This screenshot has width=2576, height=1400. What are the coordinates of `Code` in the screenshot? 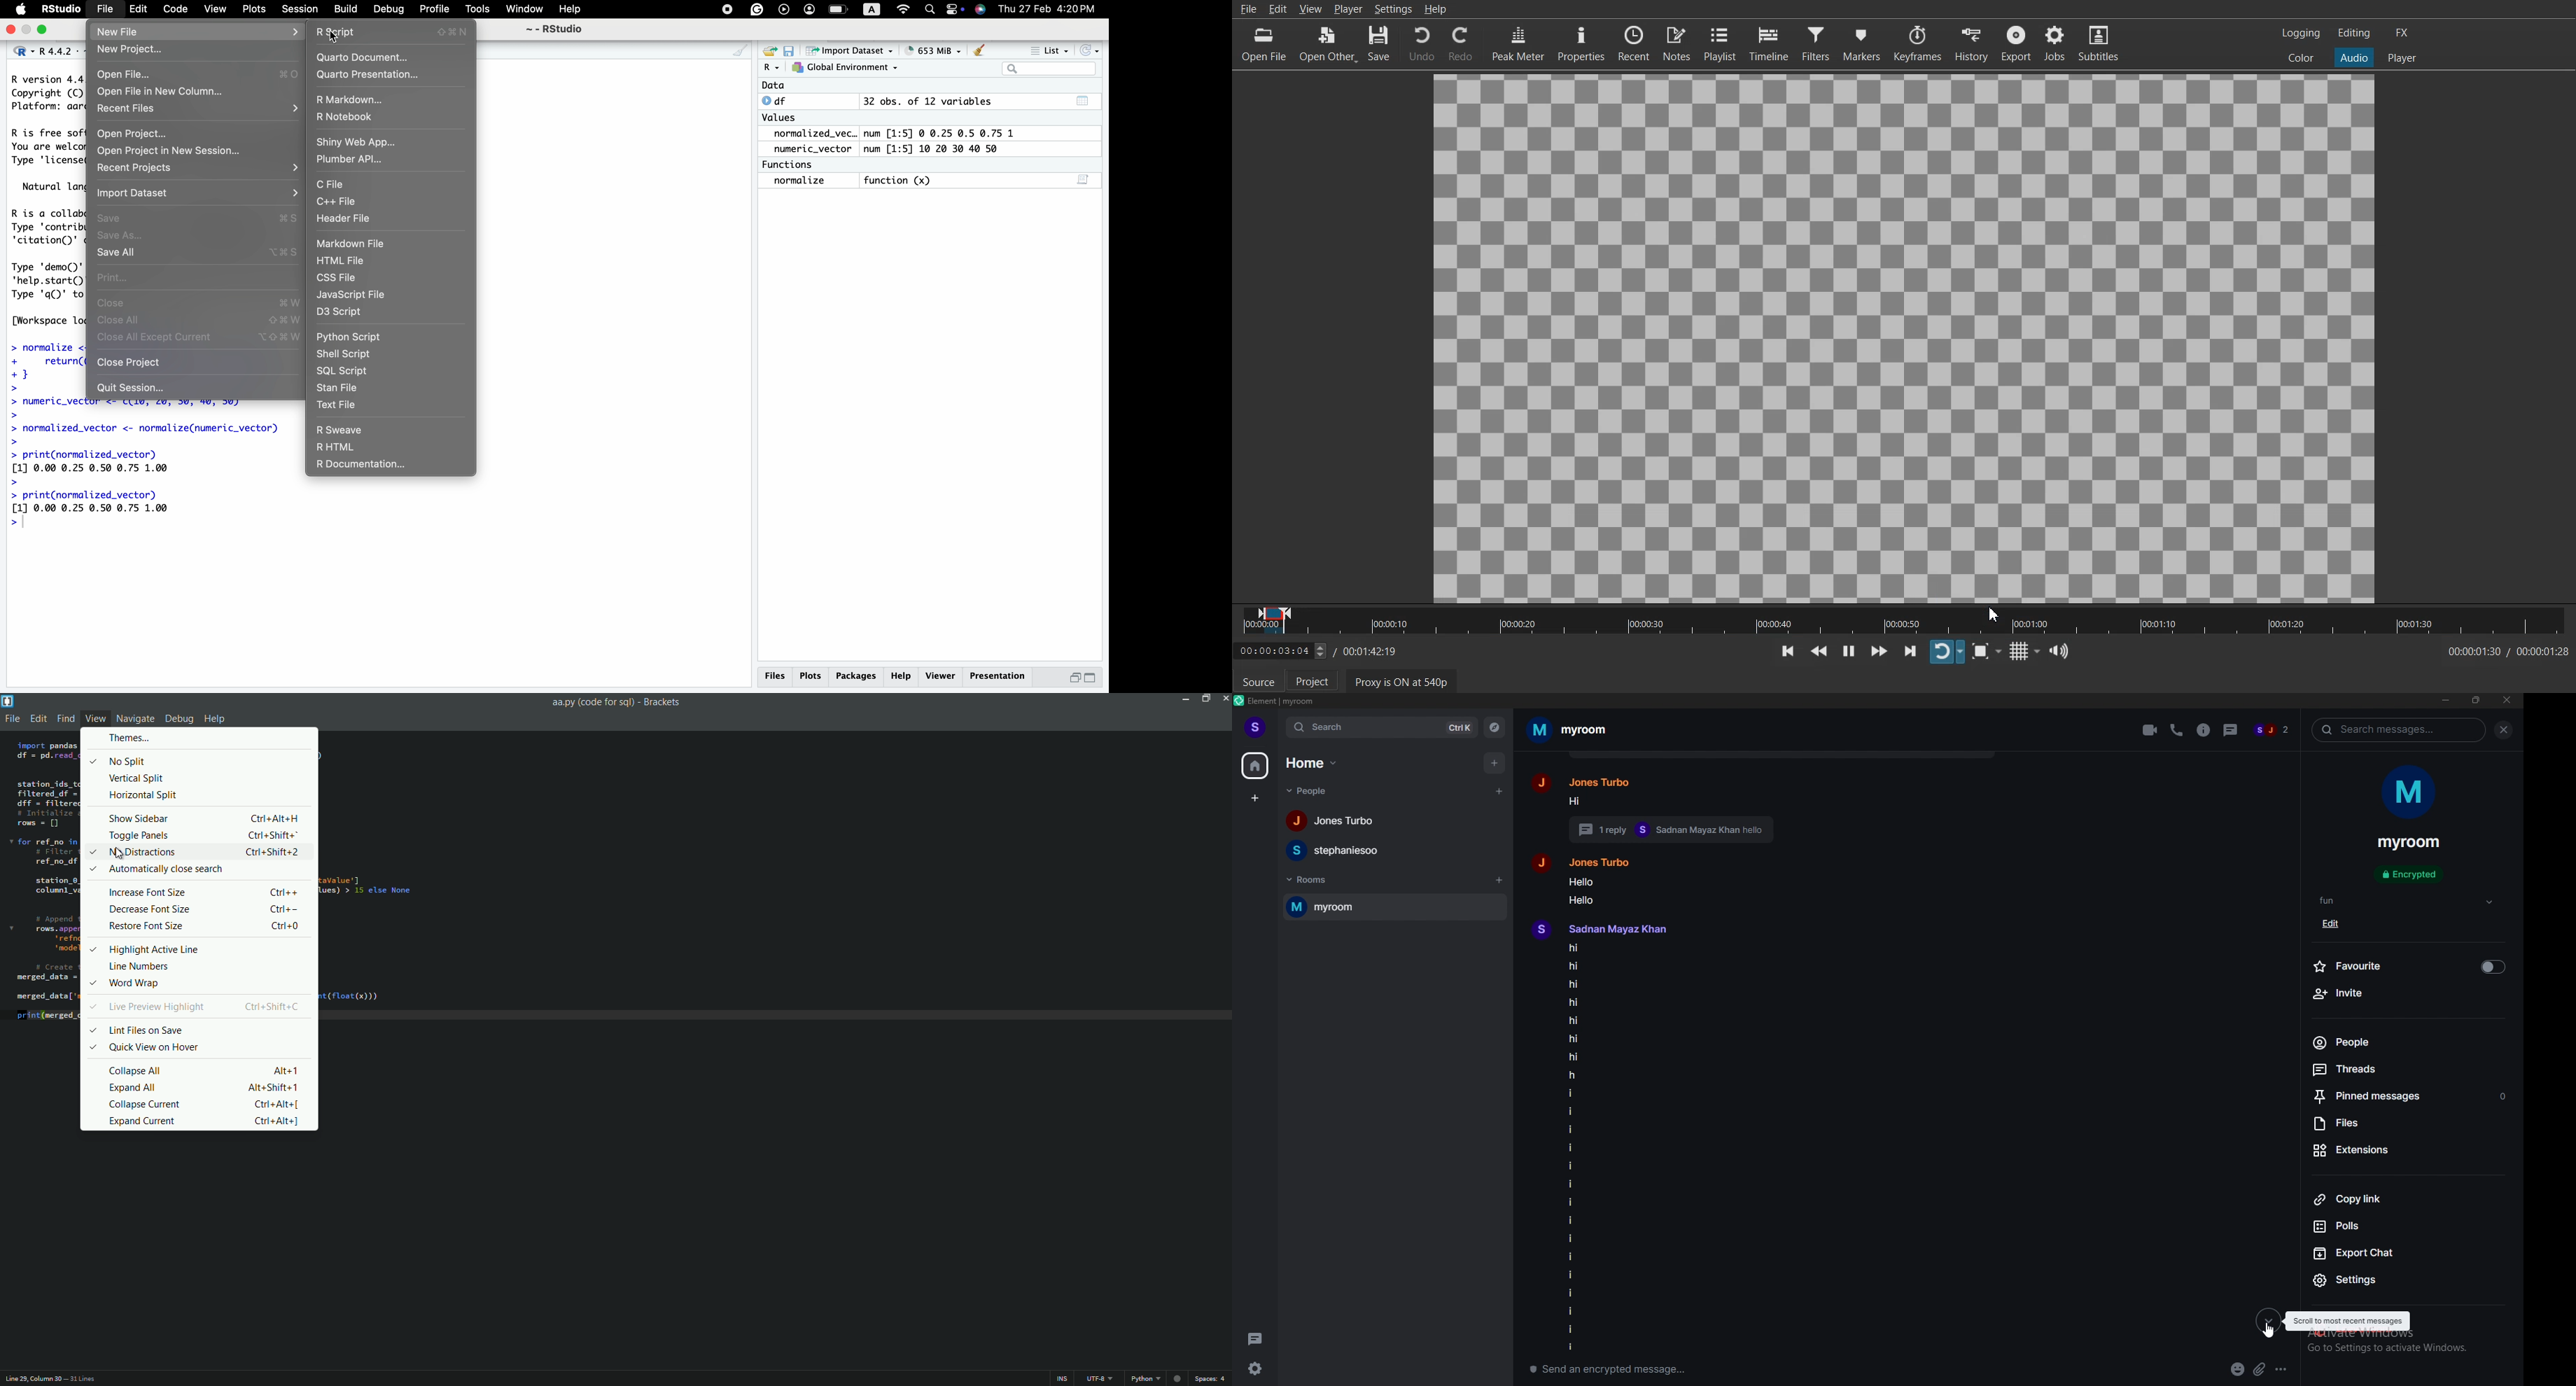 It's located at (174, 9).